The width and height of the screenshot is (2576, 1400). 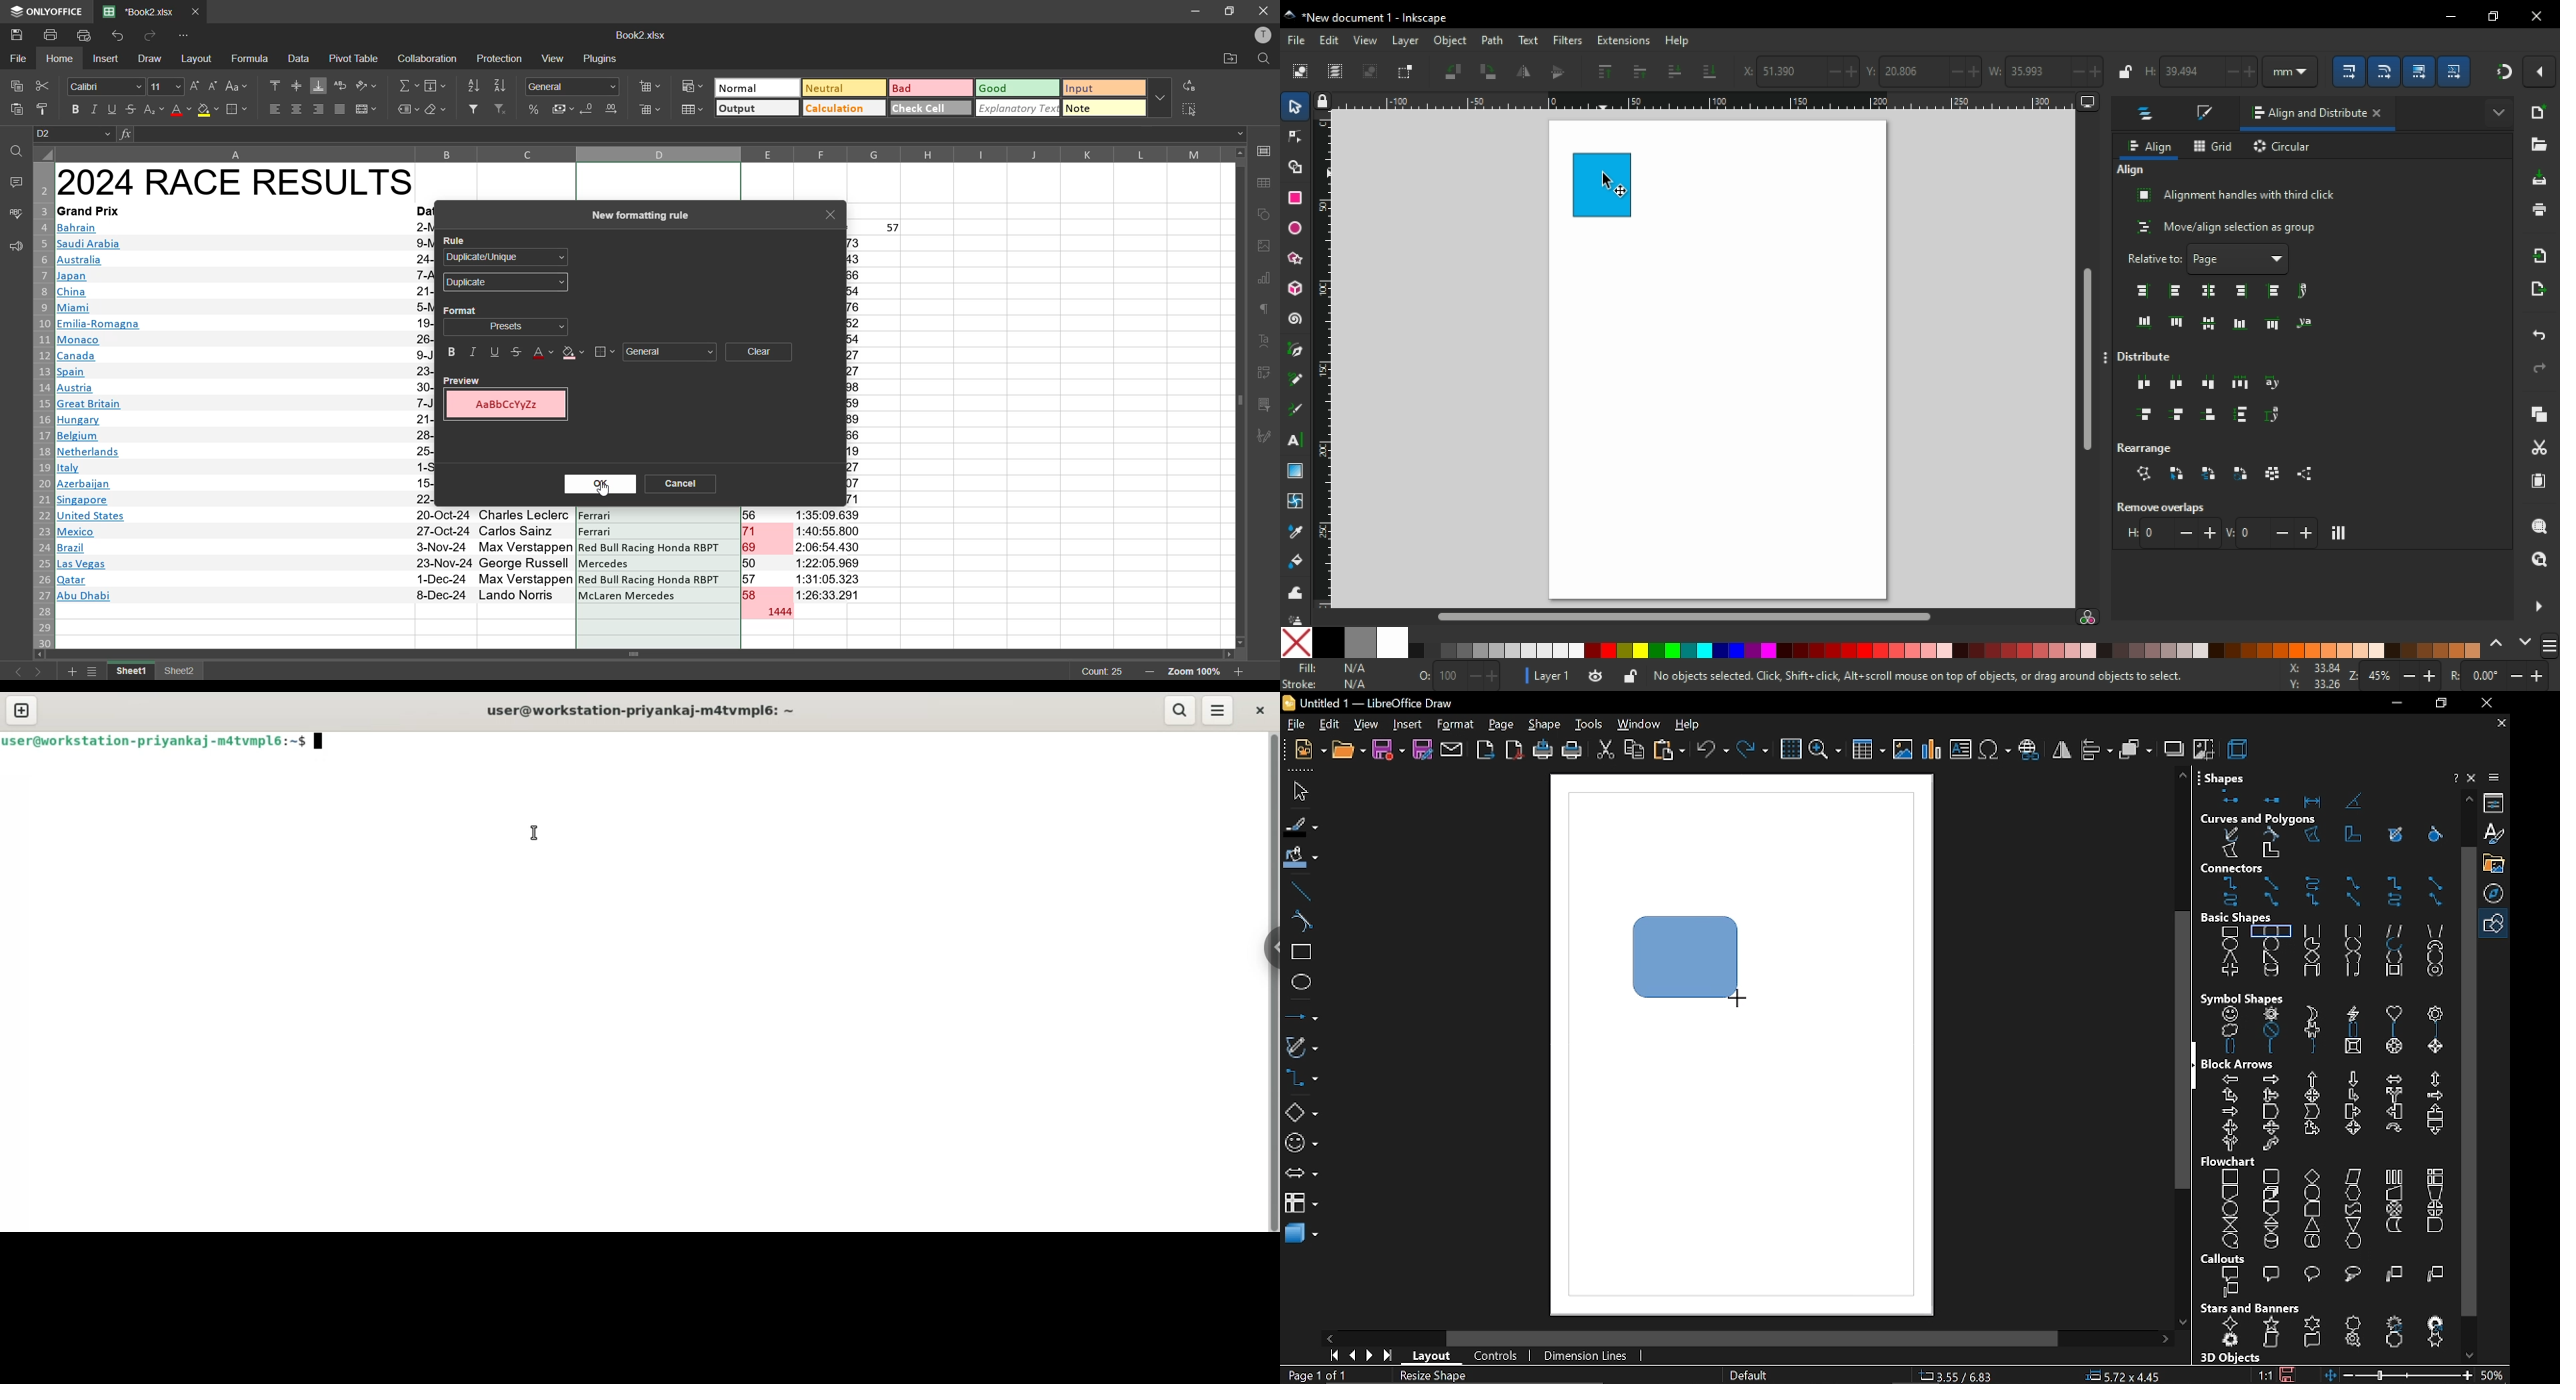 What do you see at coordinates (1490, 71) in the screenshot?
I see `rotate object 90` at bounding box center [1490, 71].